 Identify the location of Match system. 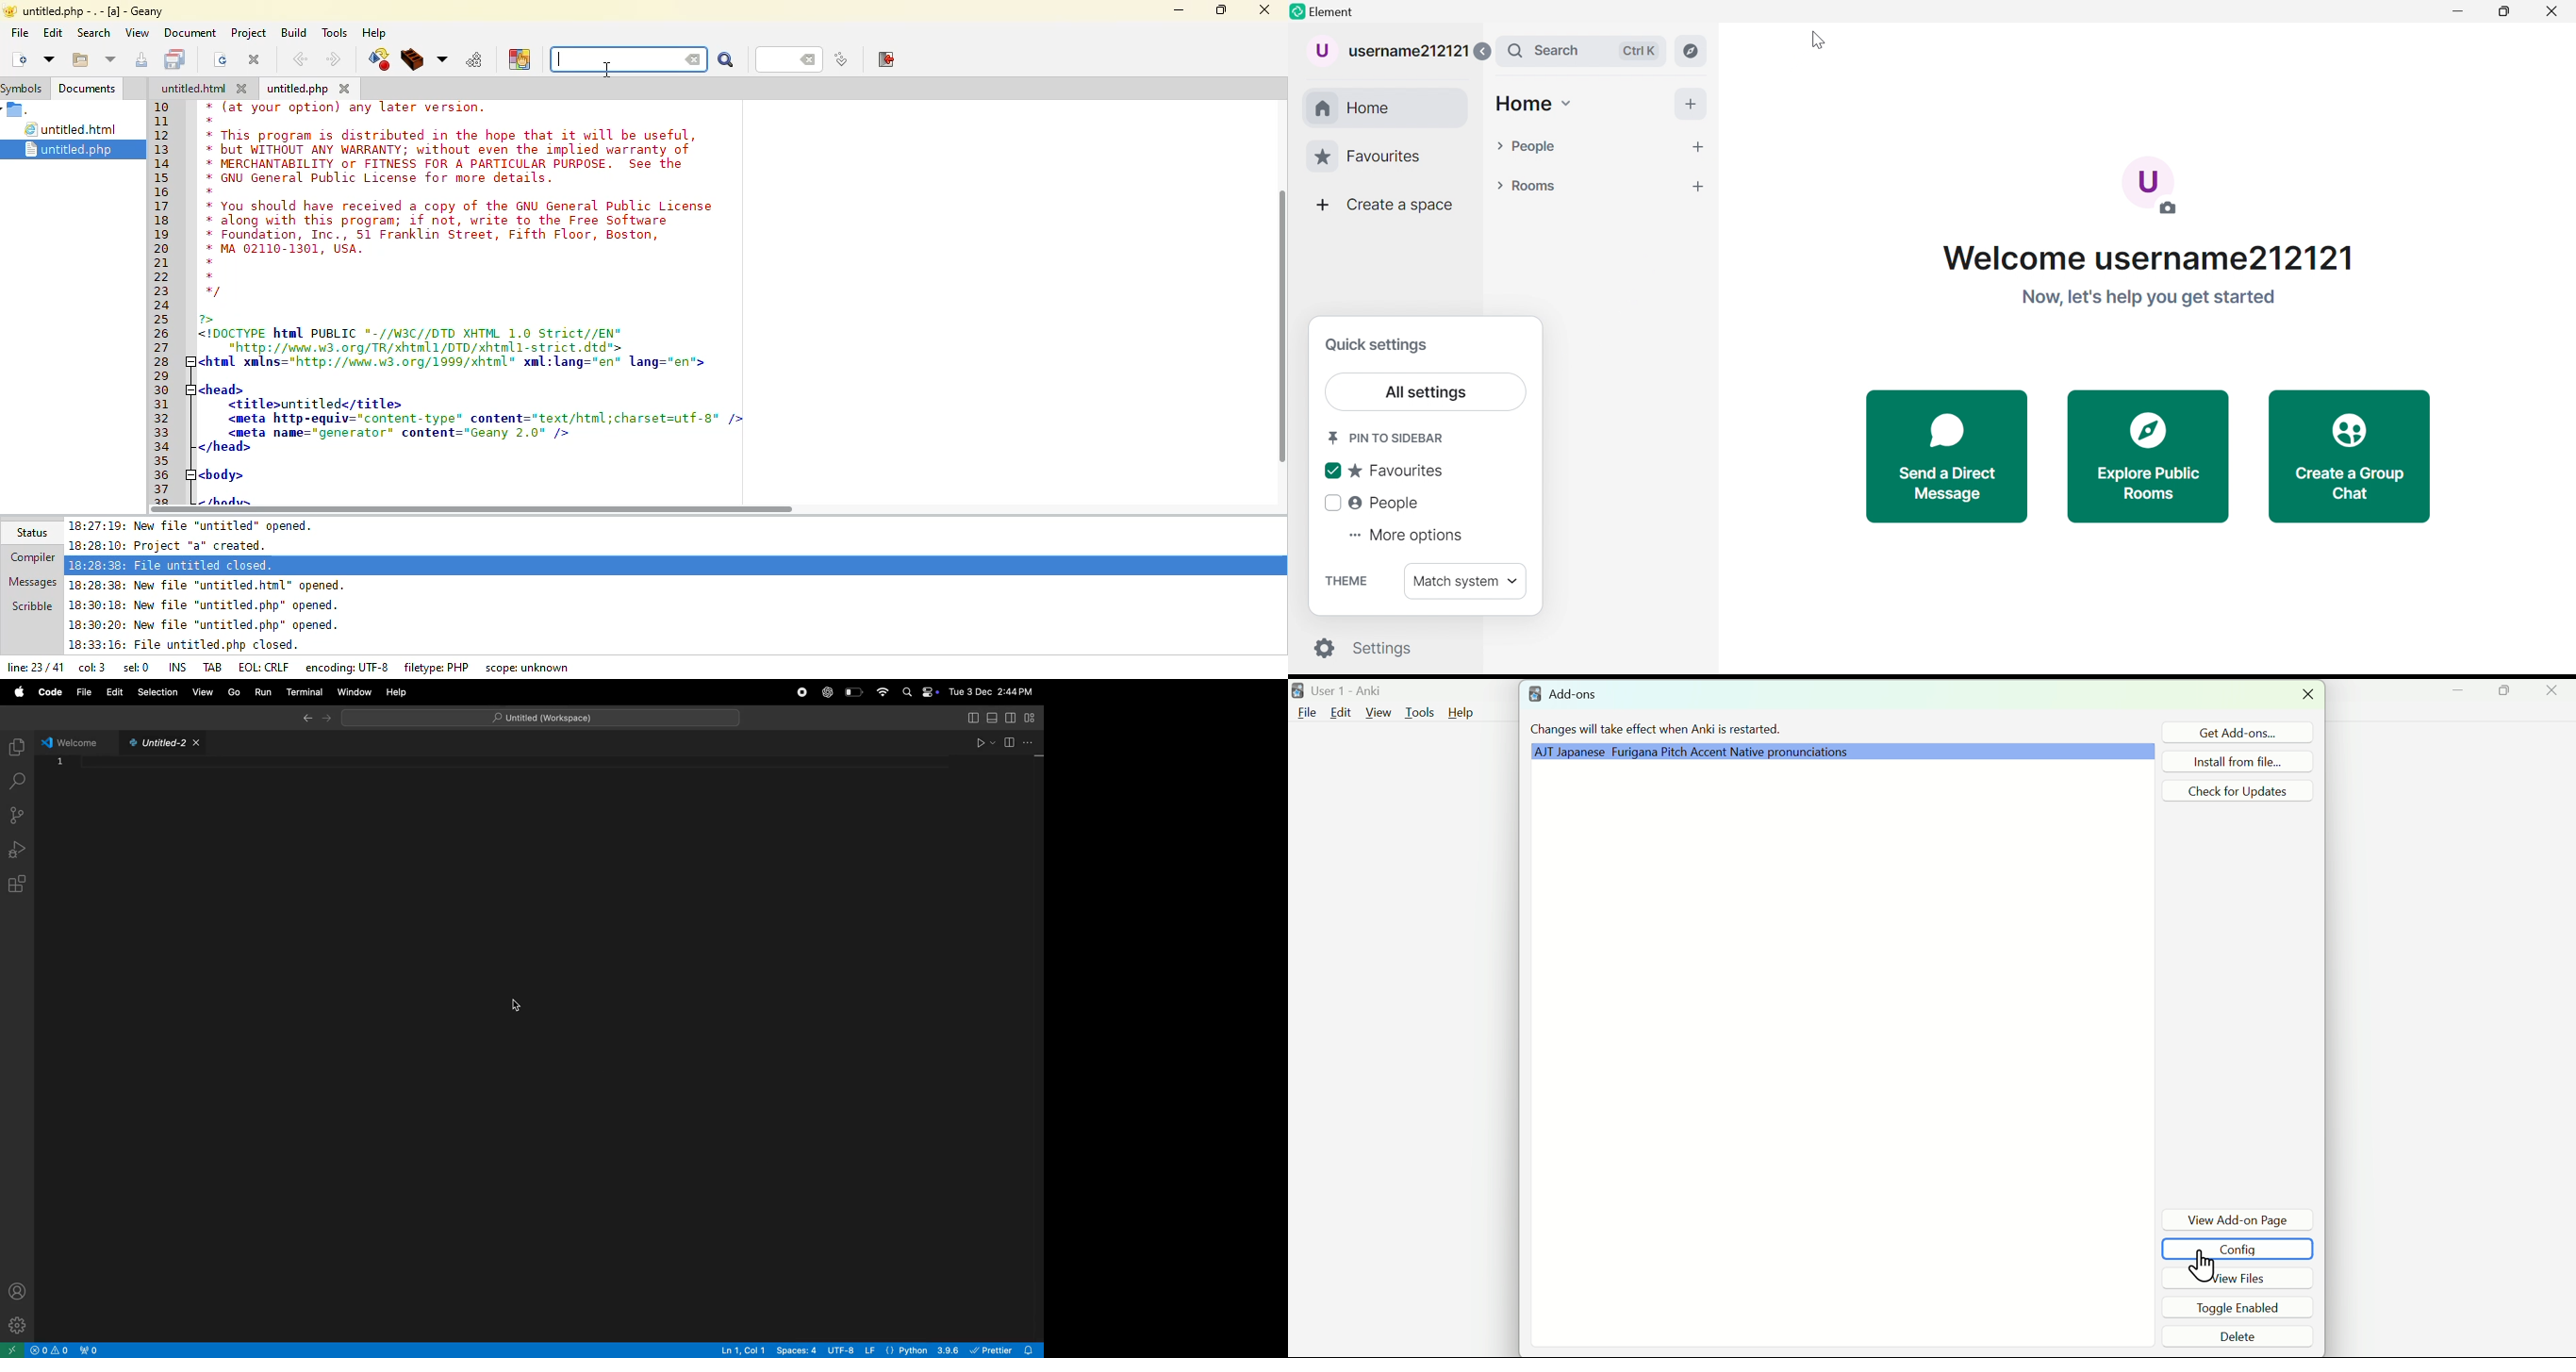
(1463, 580).